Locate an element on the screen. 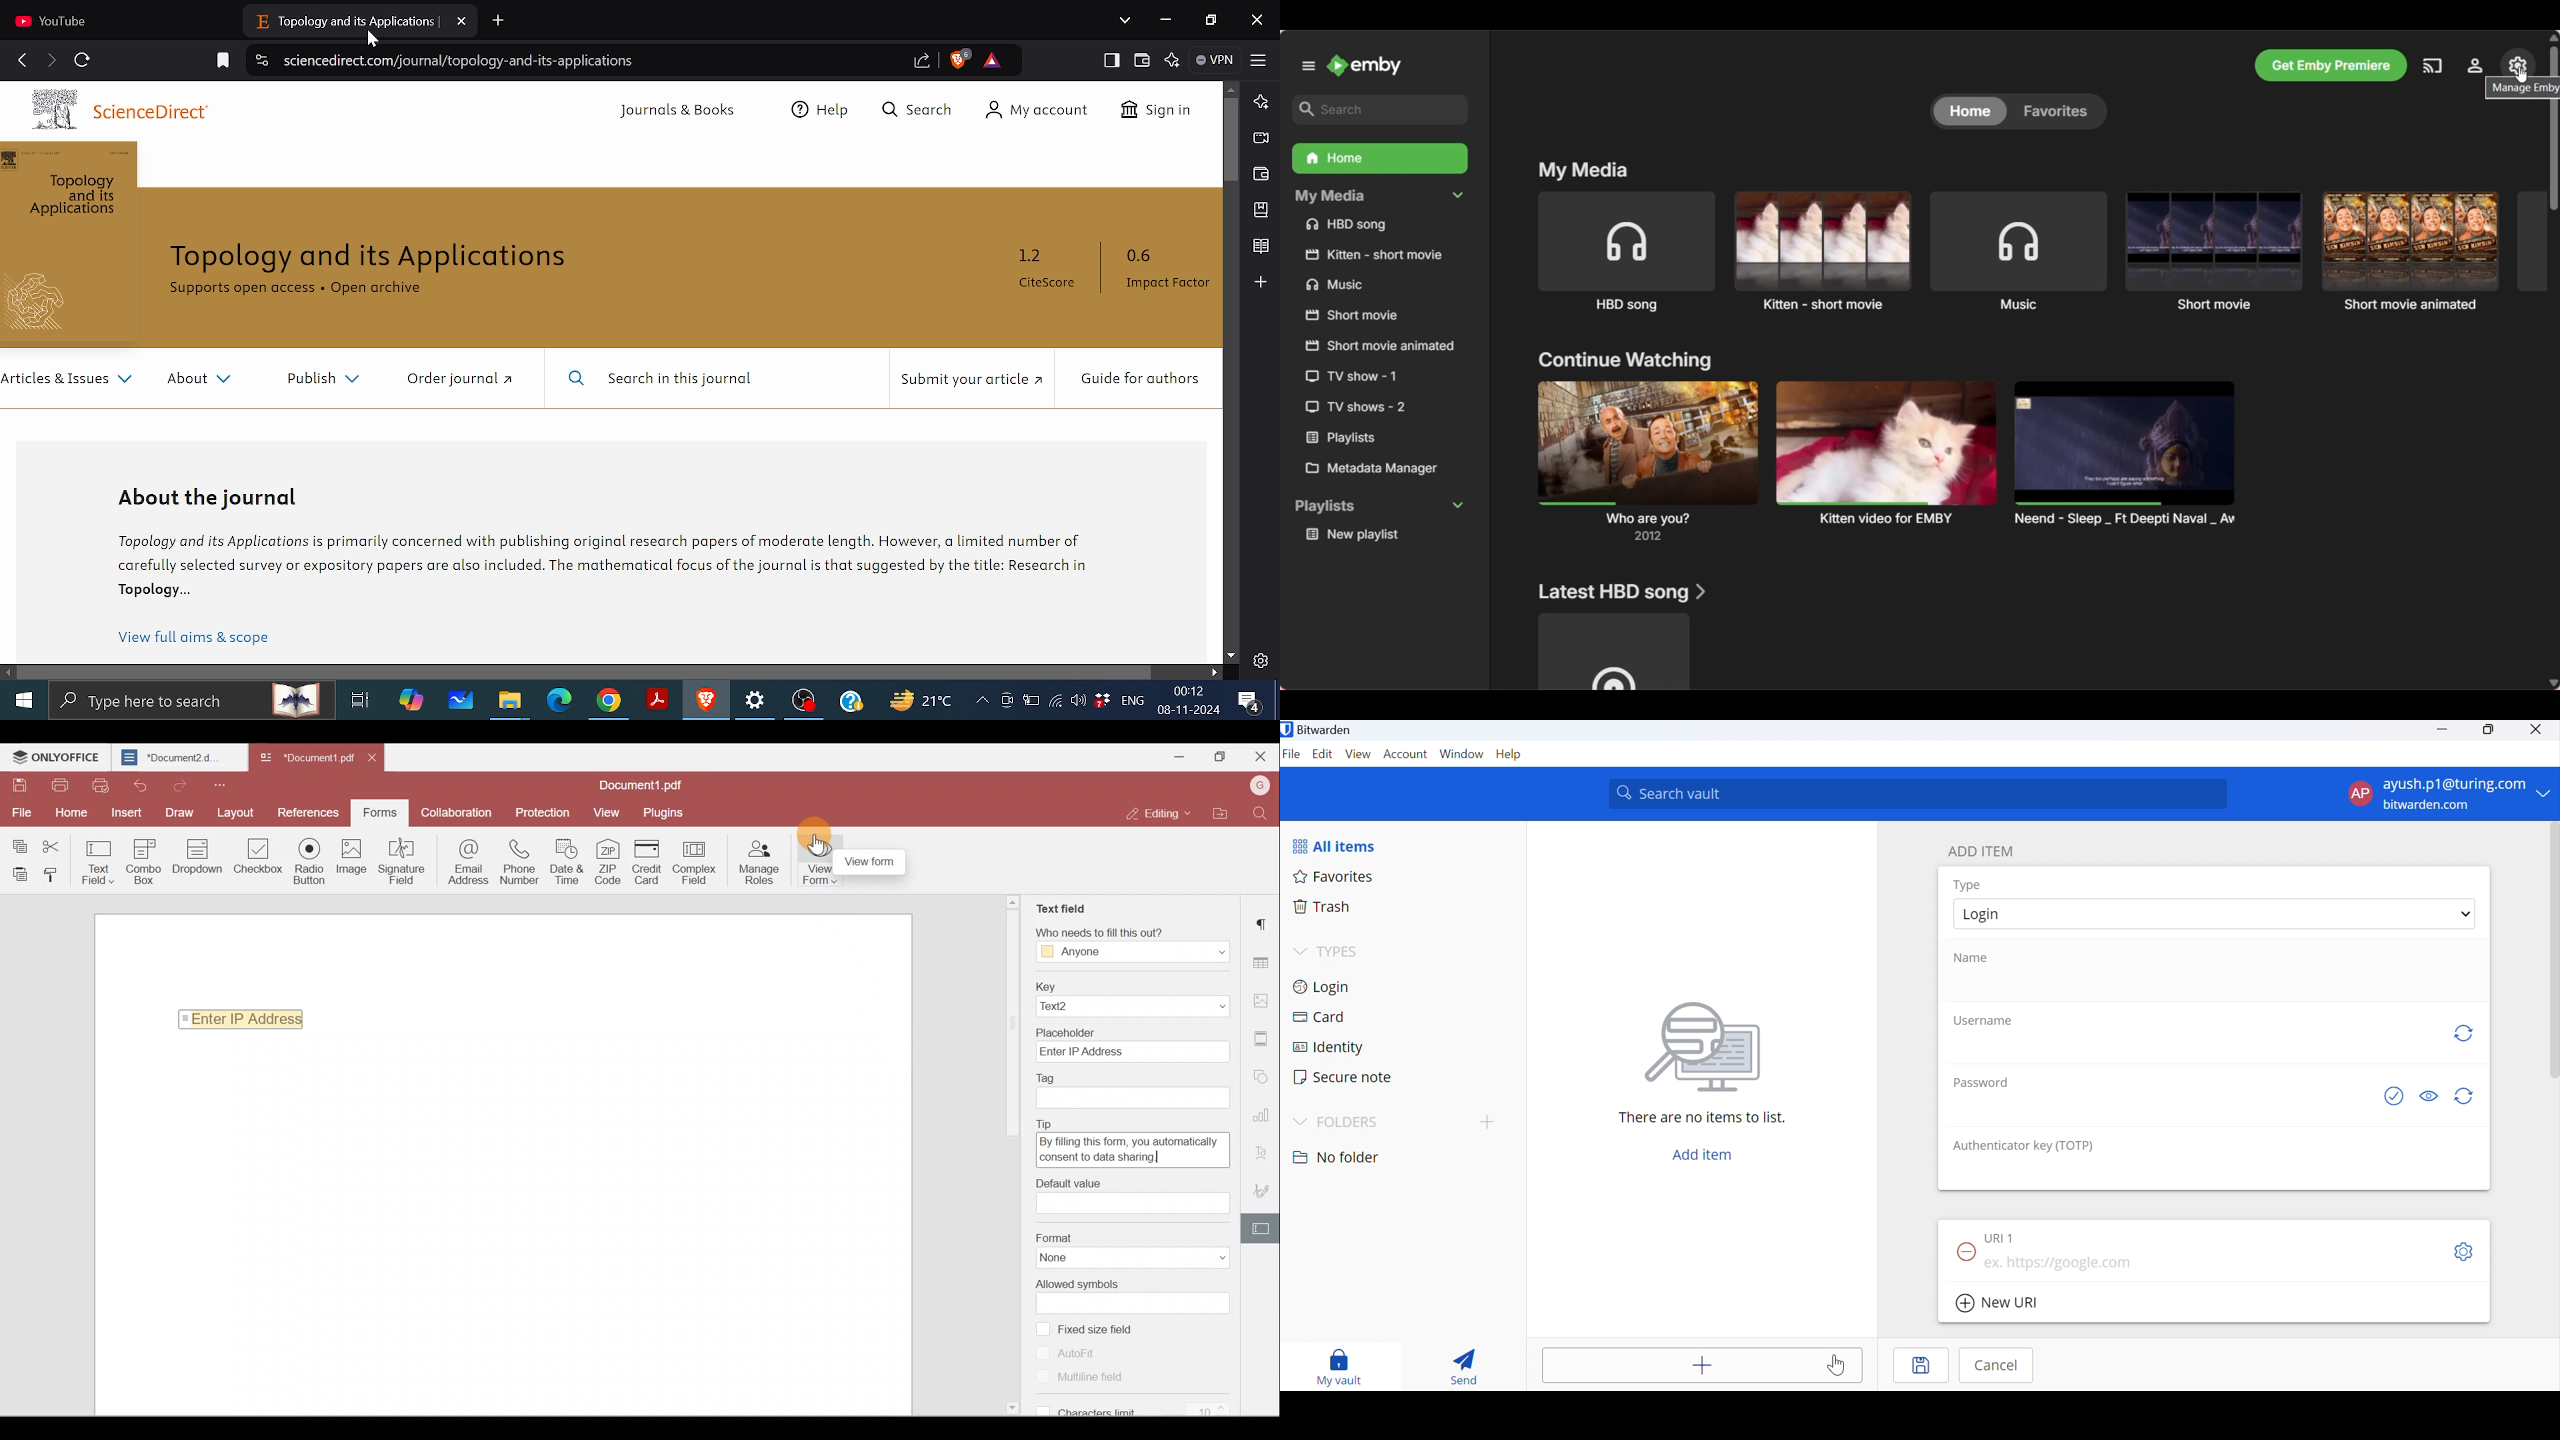 The width and height of the screenshot is (2576, 1456). Paste is located at coordinates (17, 873).